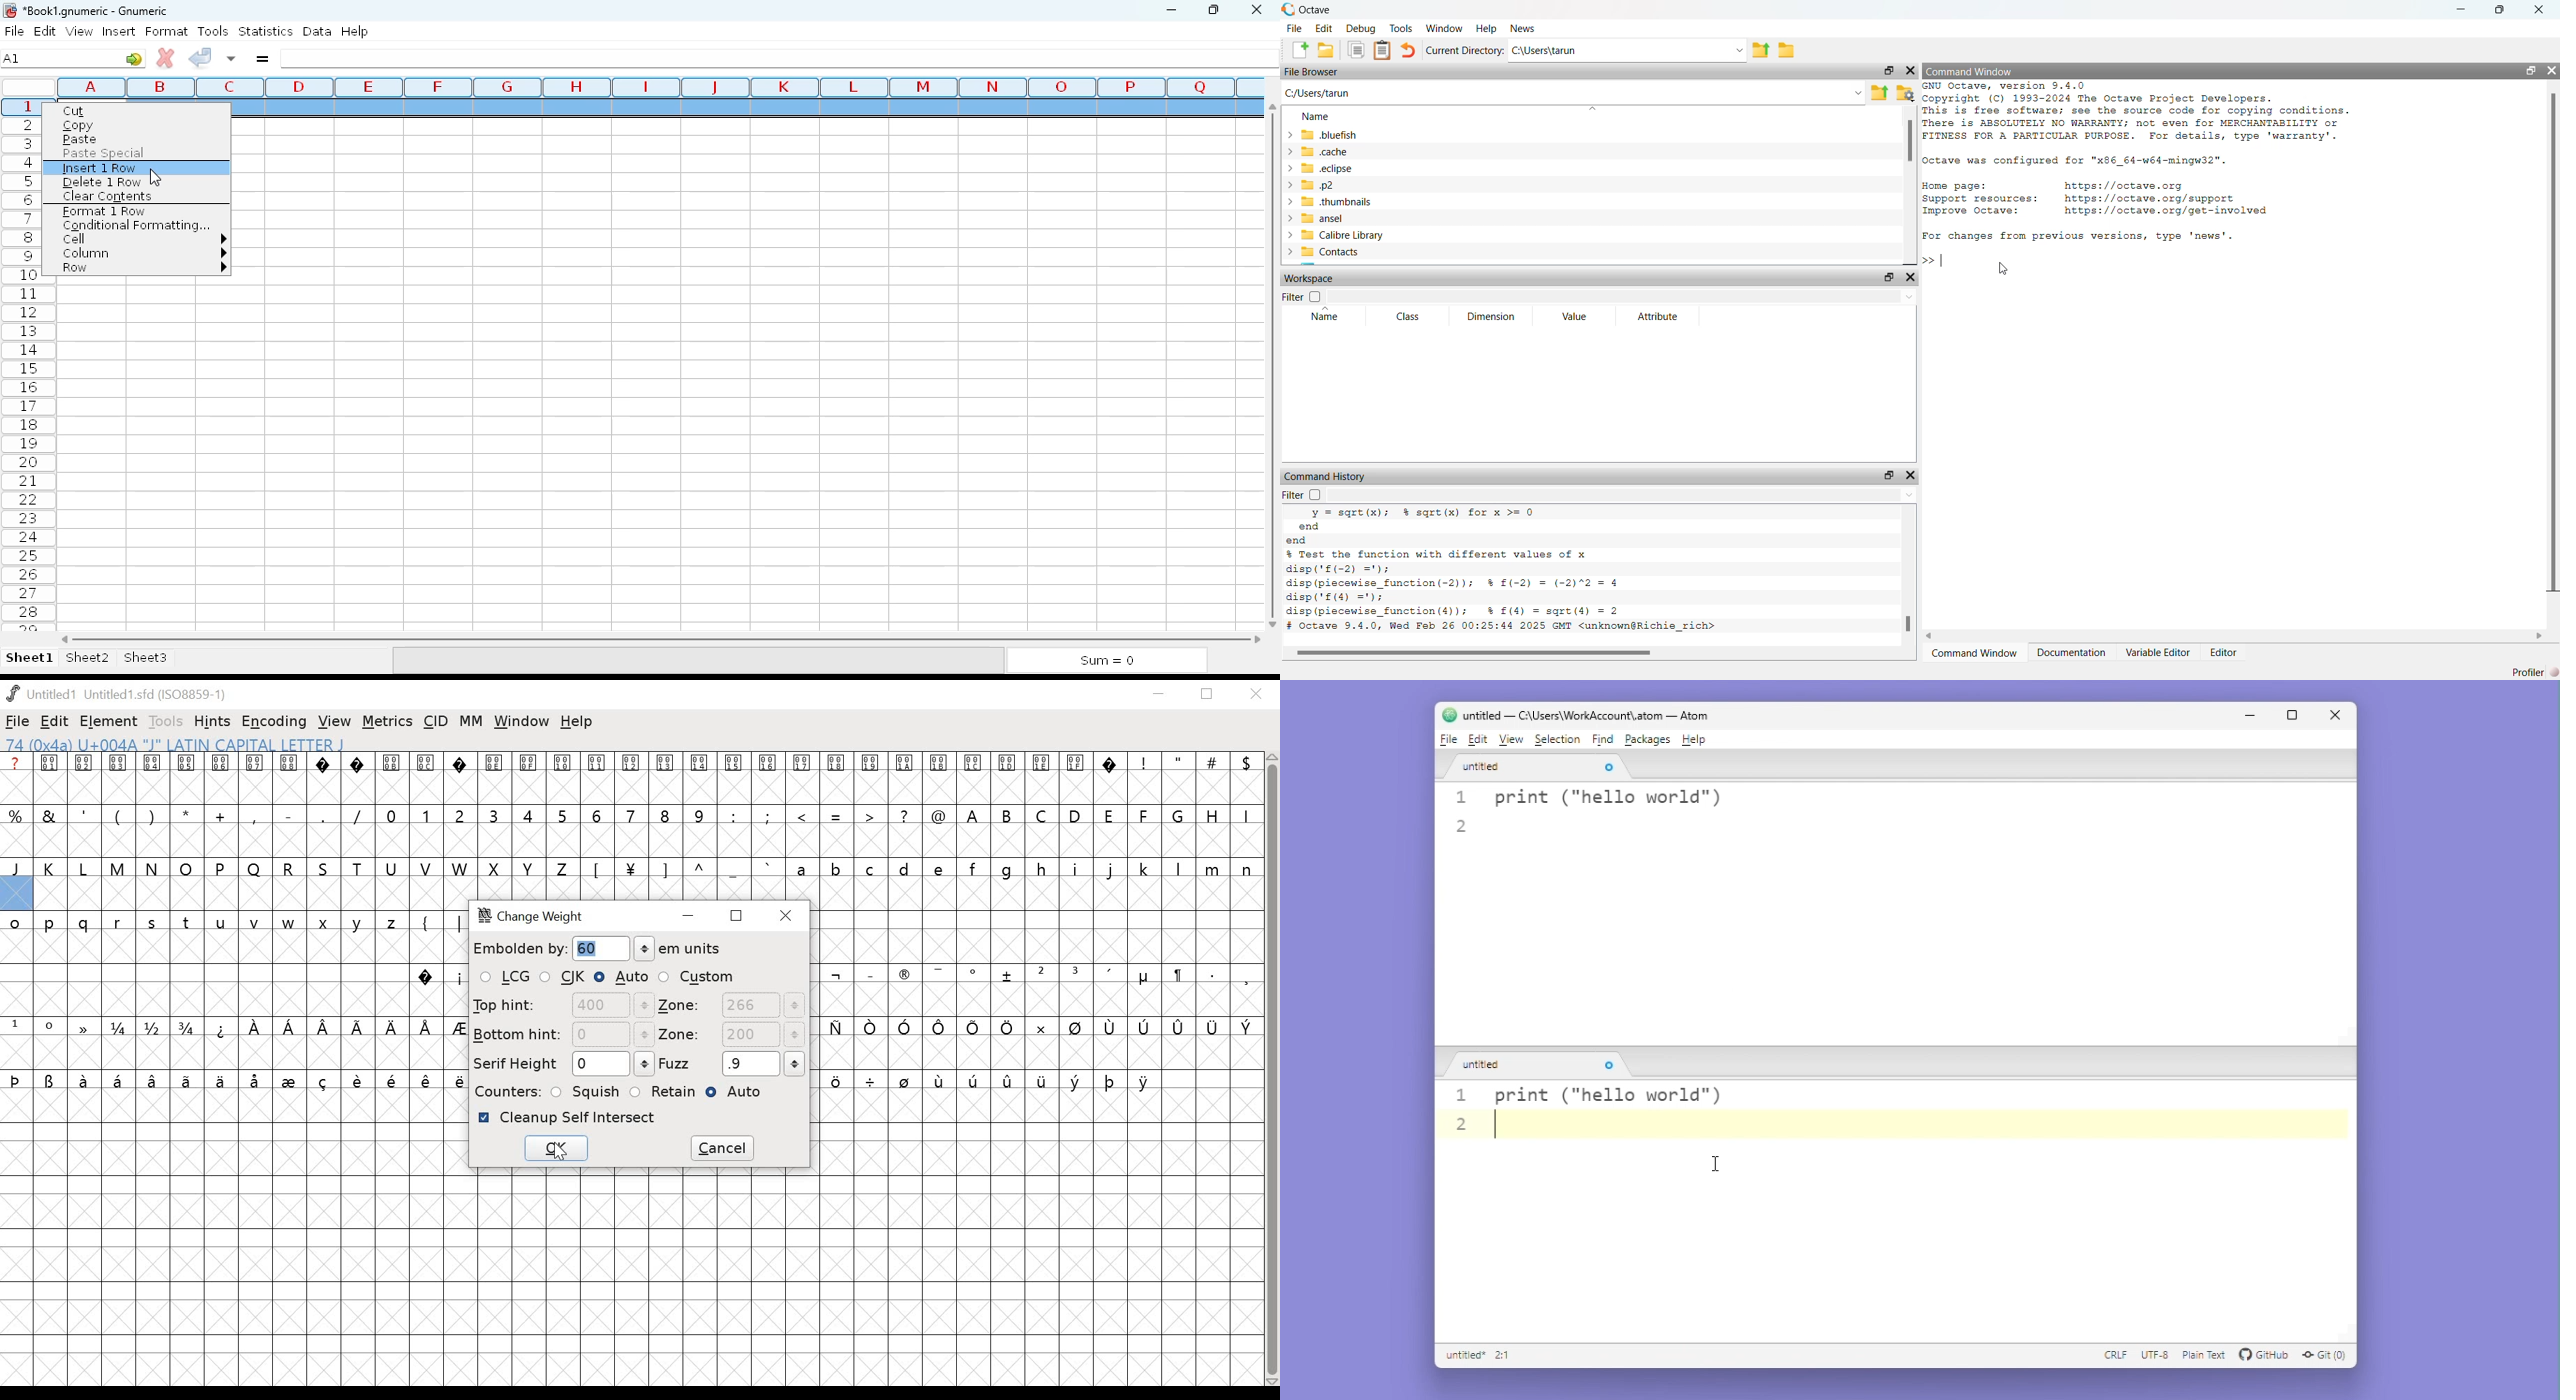 The image size is (2576, 1400). Describe the element at coordinates (166, 58) in the screenshot. I see `cancel change` at that location.